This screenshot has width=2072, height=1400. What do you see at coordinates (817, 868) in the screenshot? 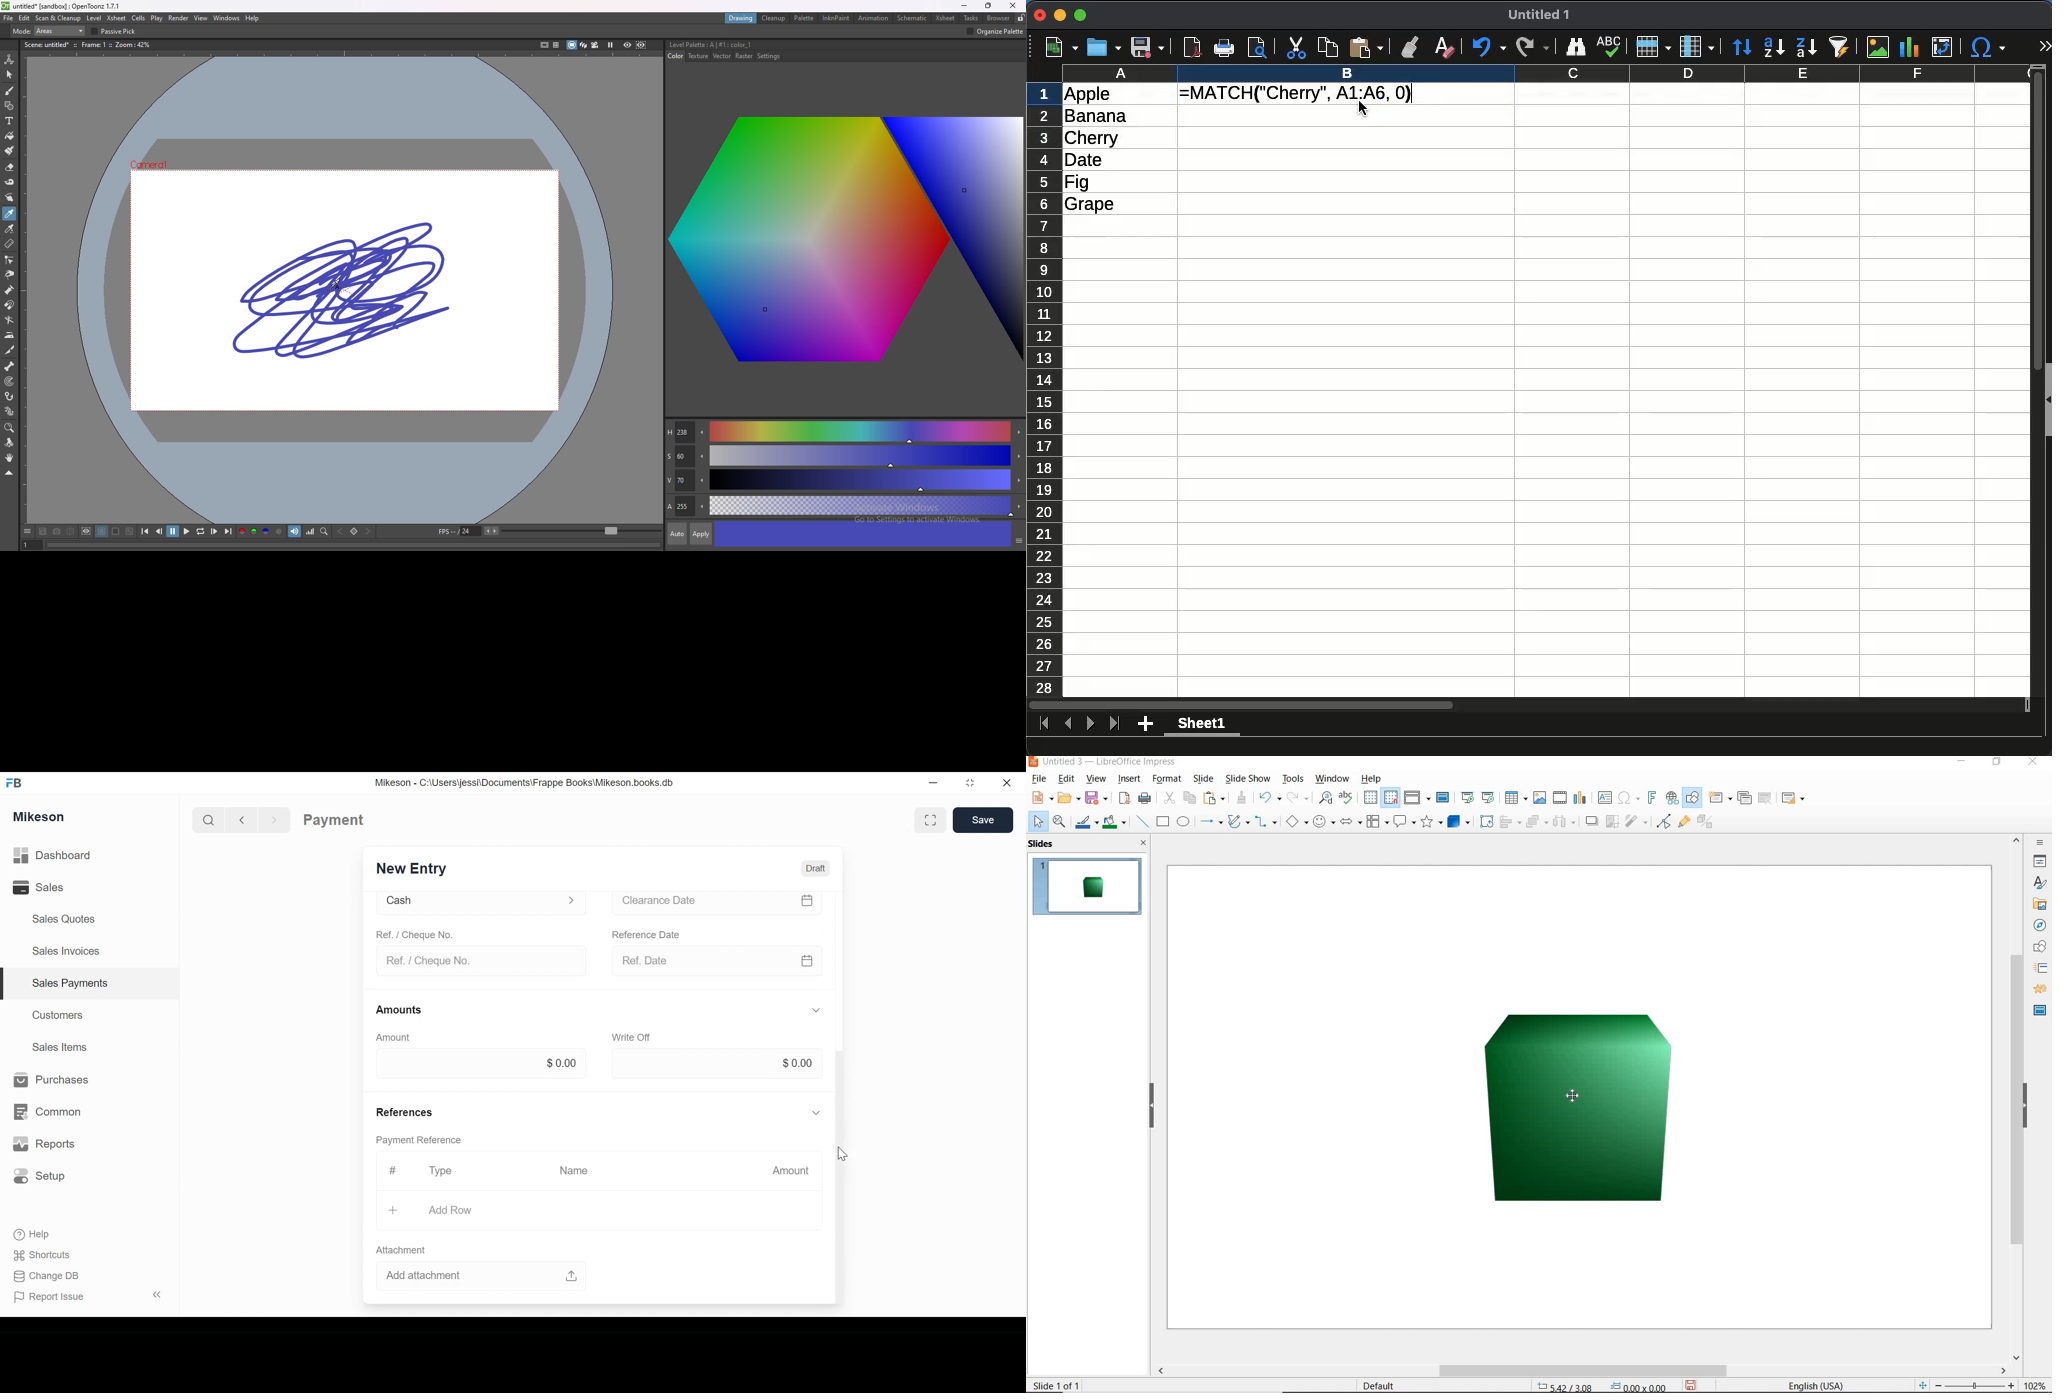
I see `Draft` at bounding box center [817, 868].